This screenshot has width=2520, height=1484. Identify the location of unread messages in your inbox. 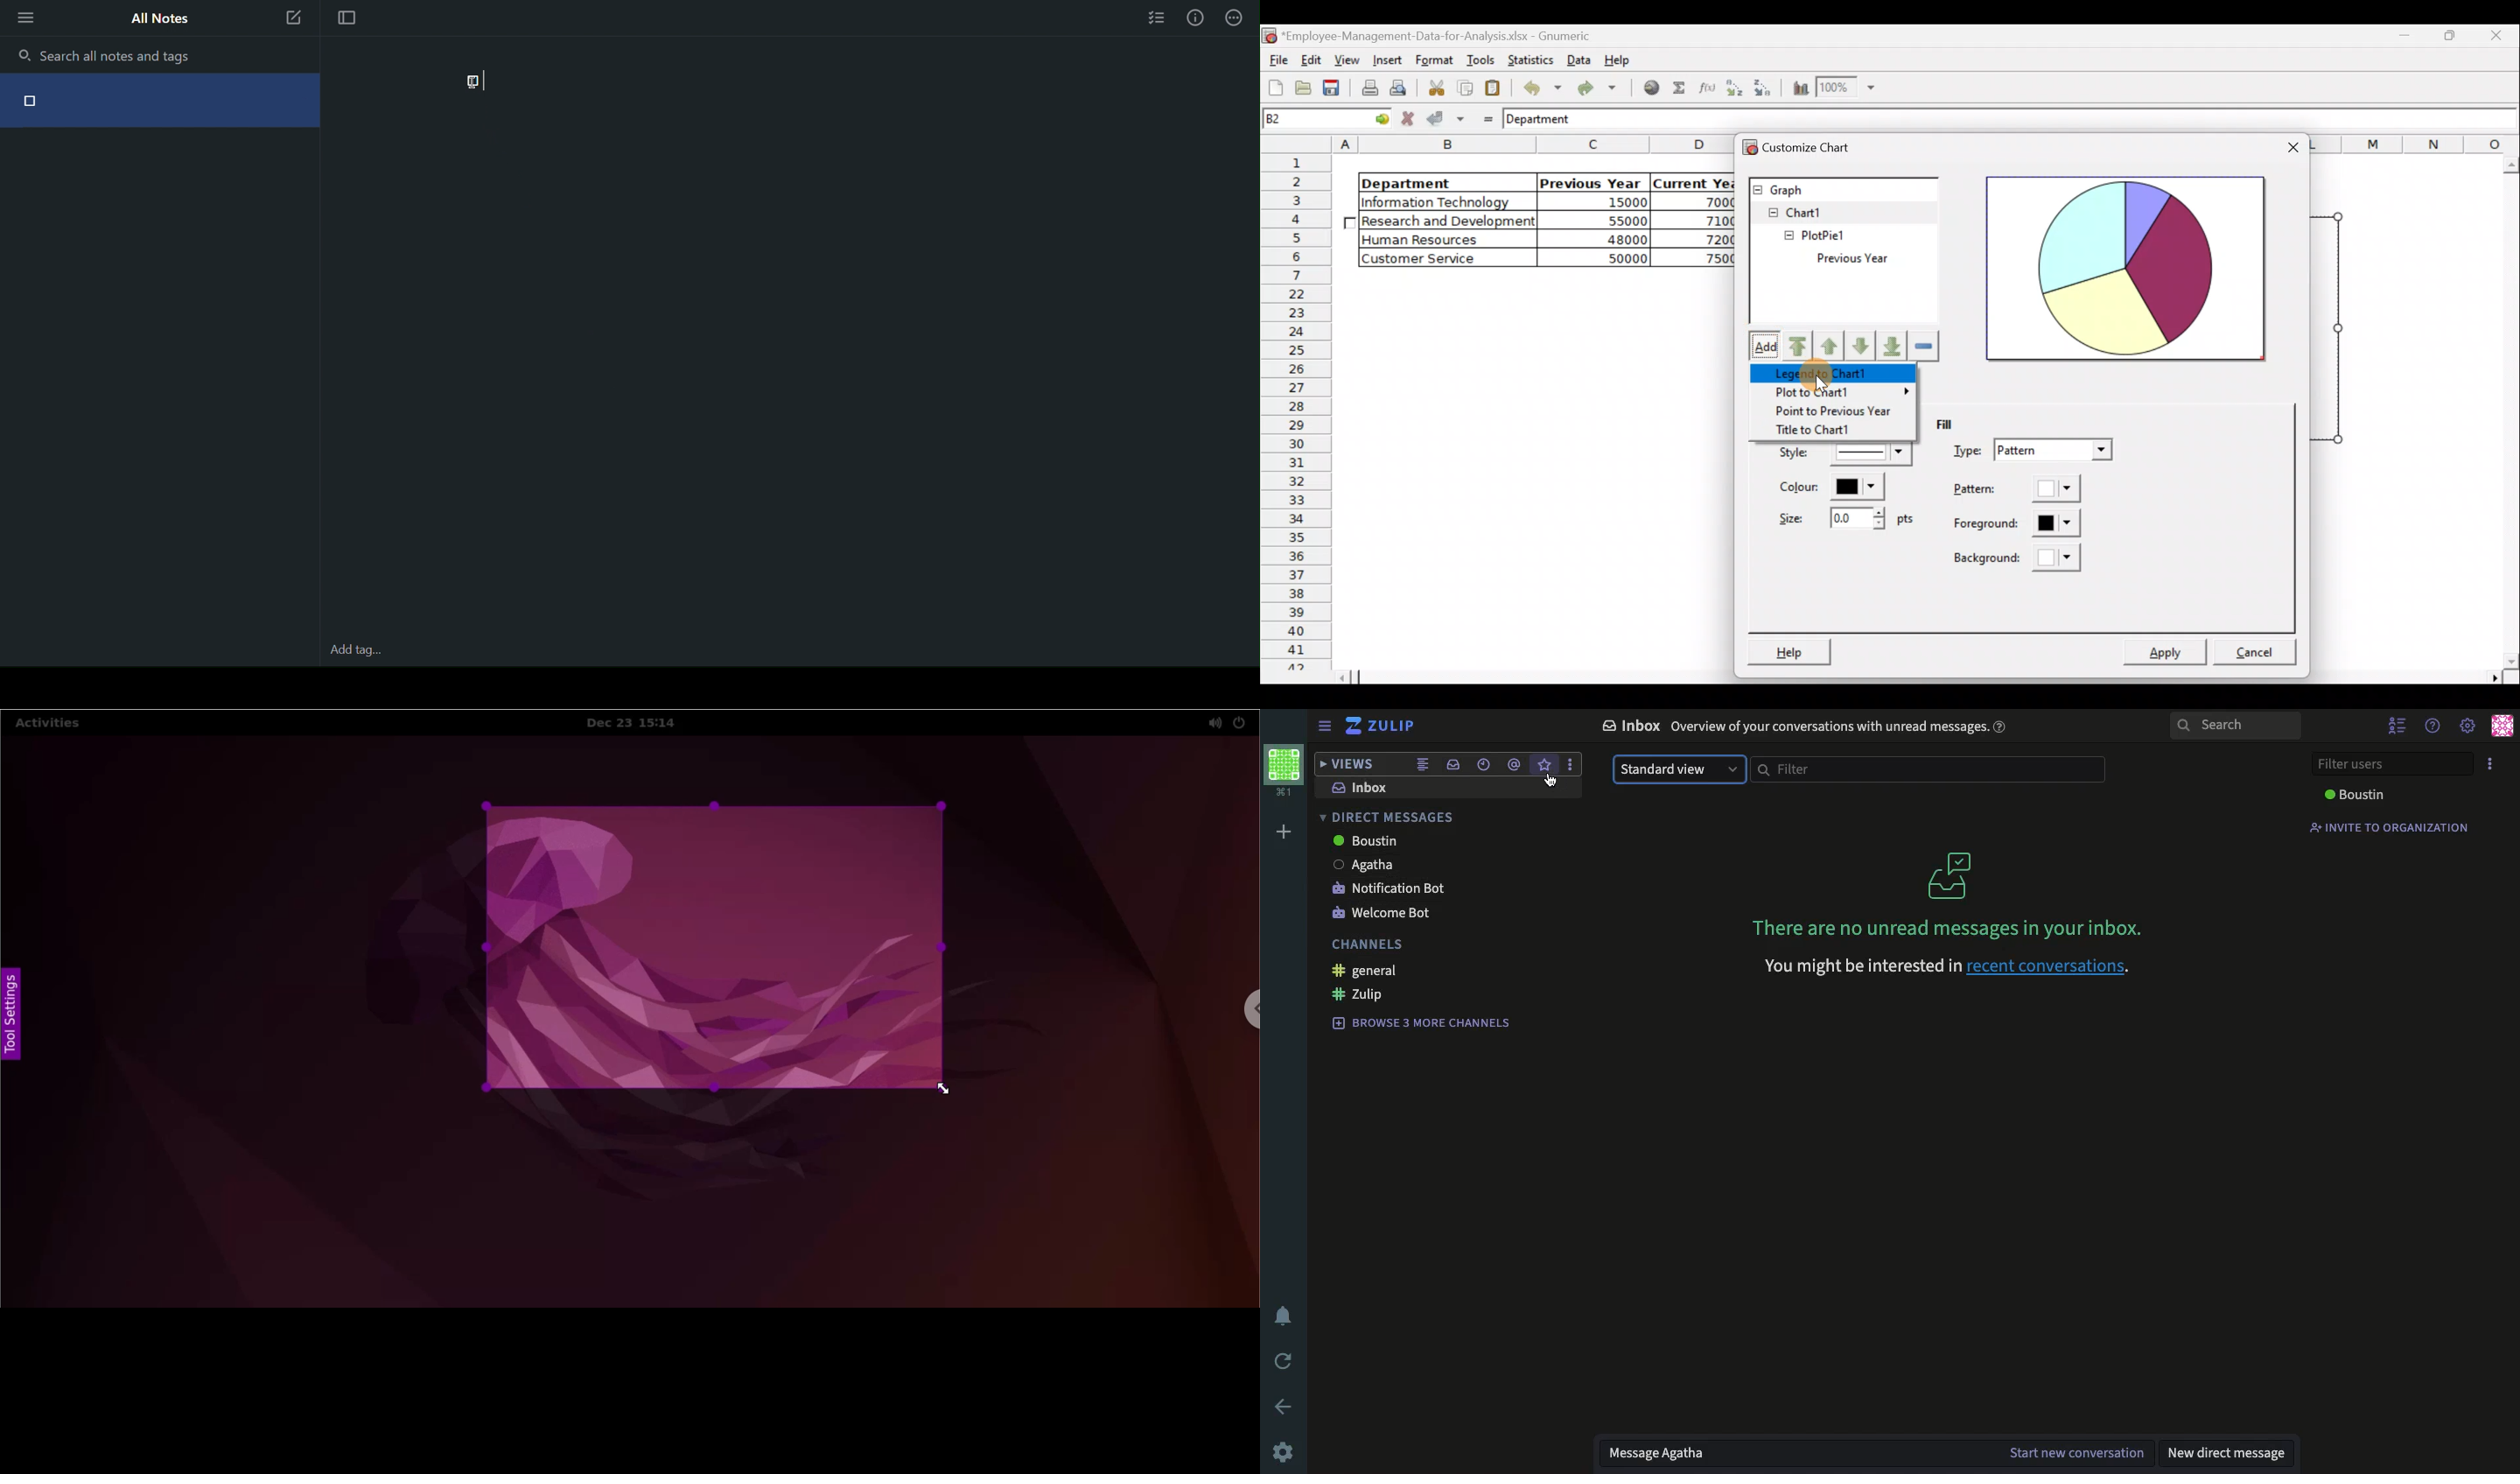
(1950, 894).